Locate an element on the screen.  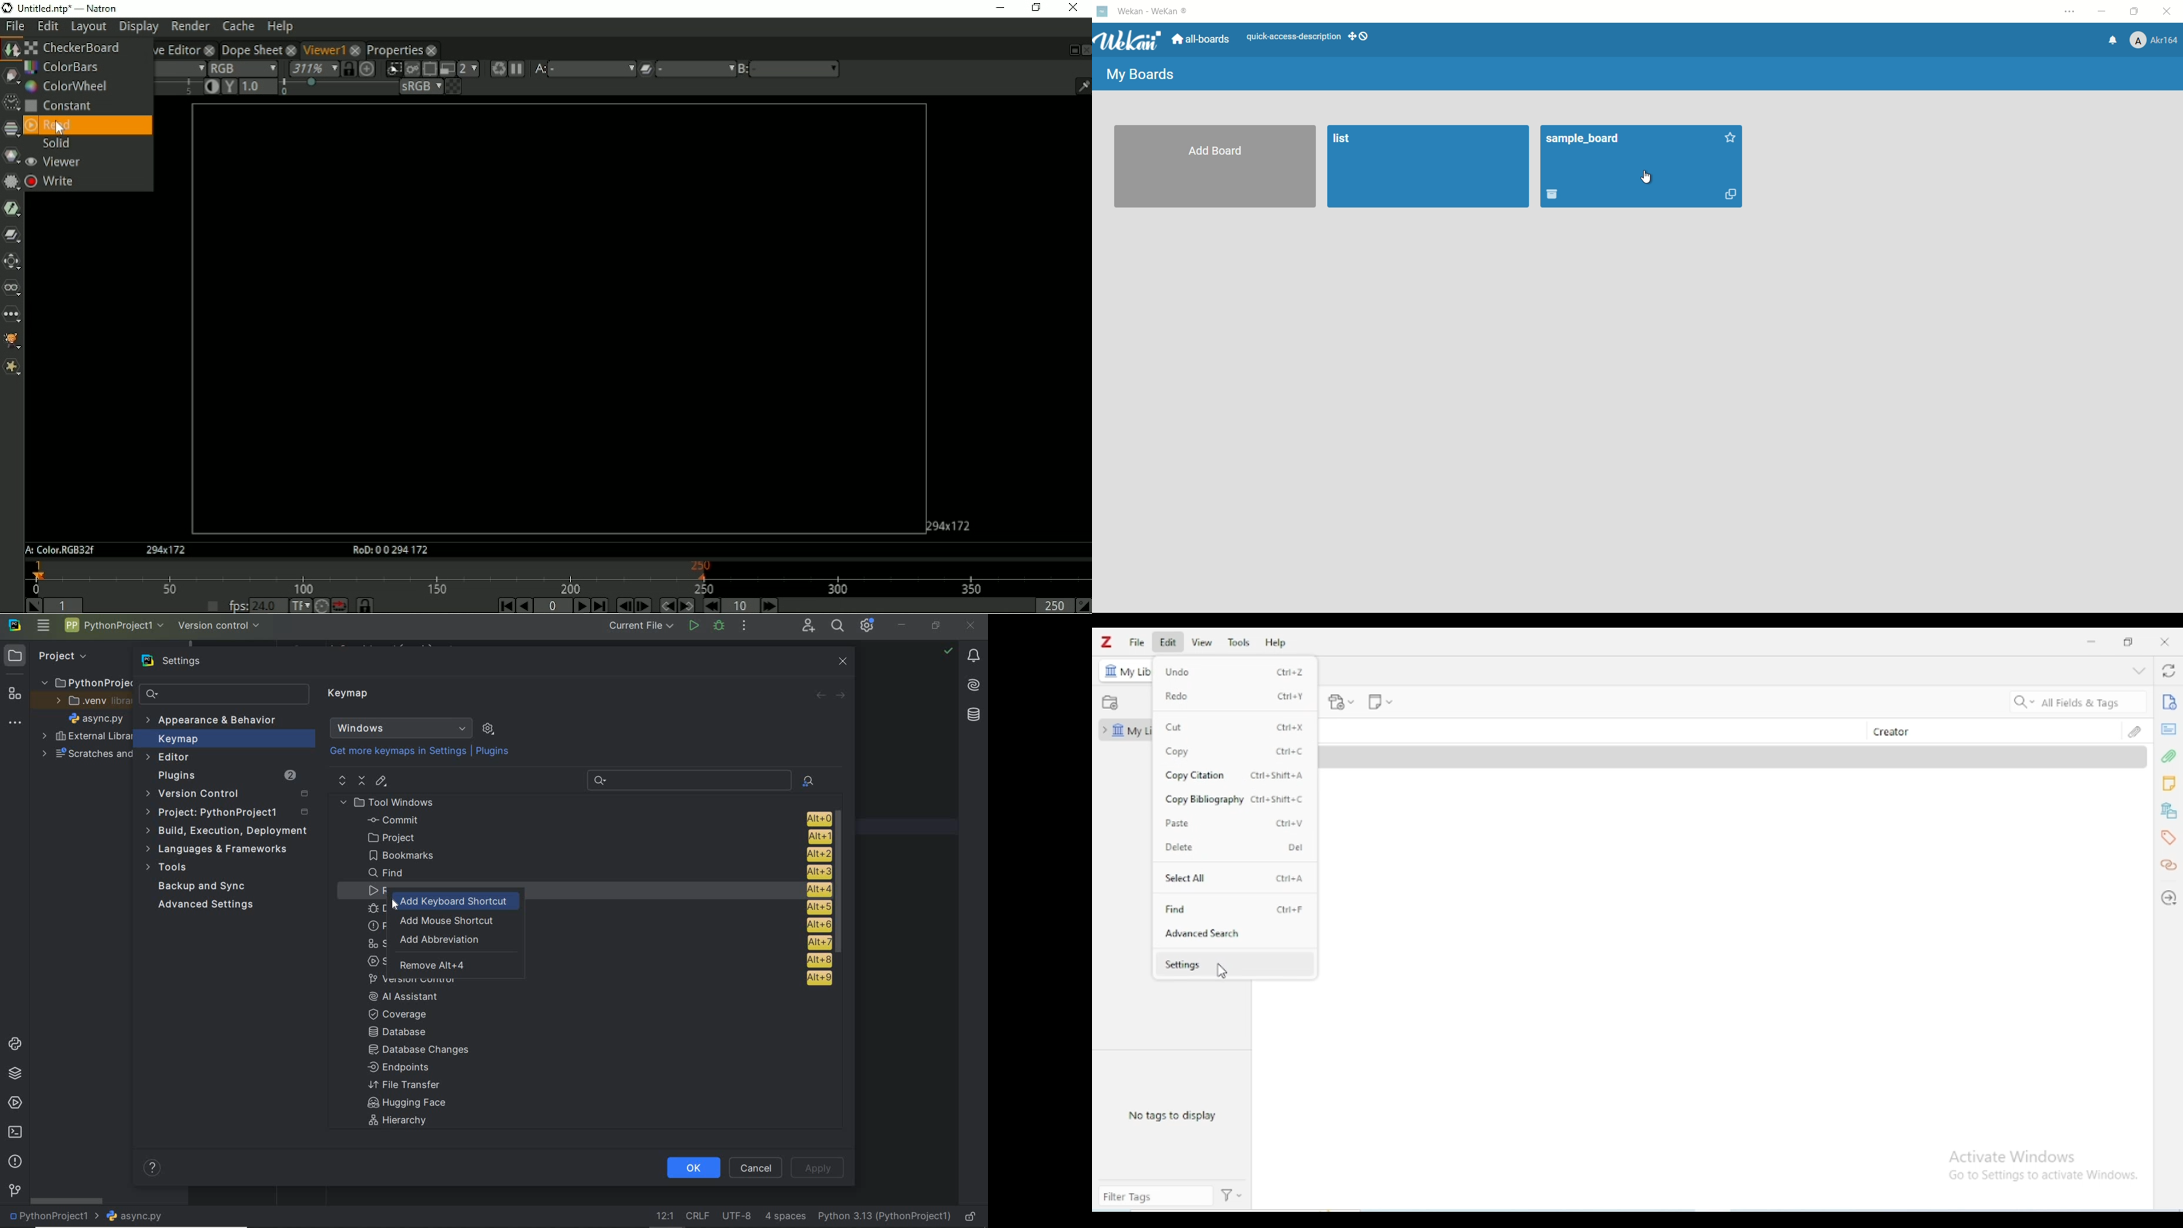
search settings is located at coordinates (224, 694).